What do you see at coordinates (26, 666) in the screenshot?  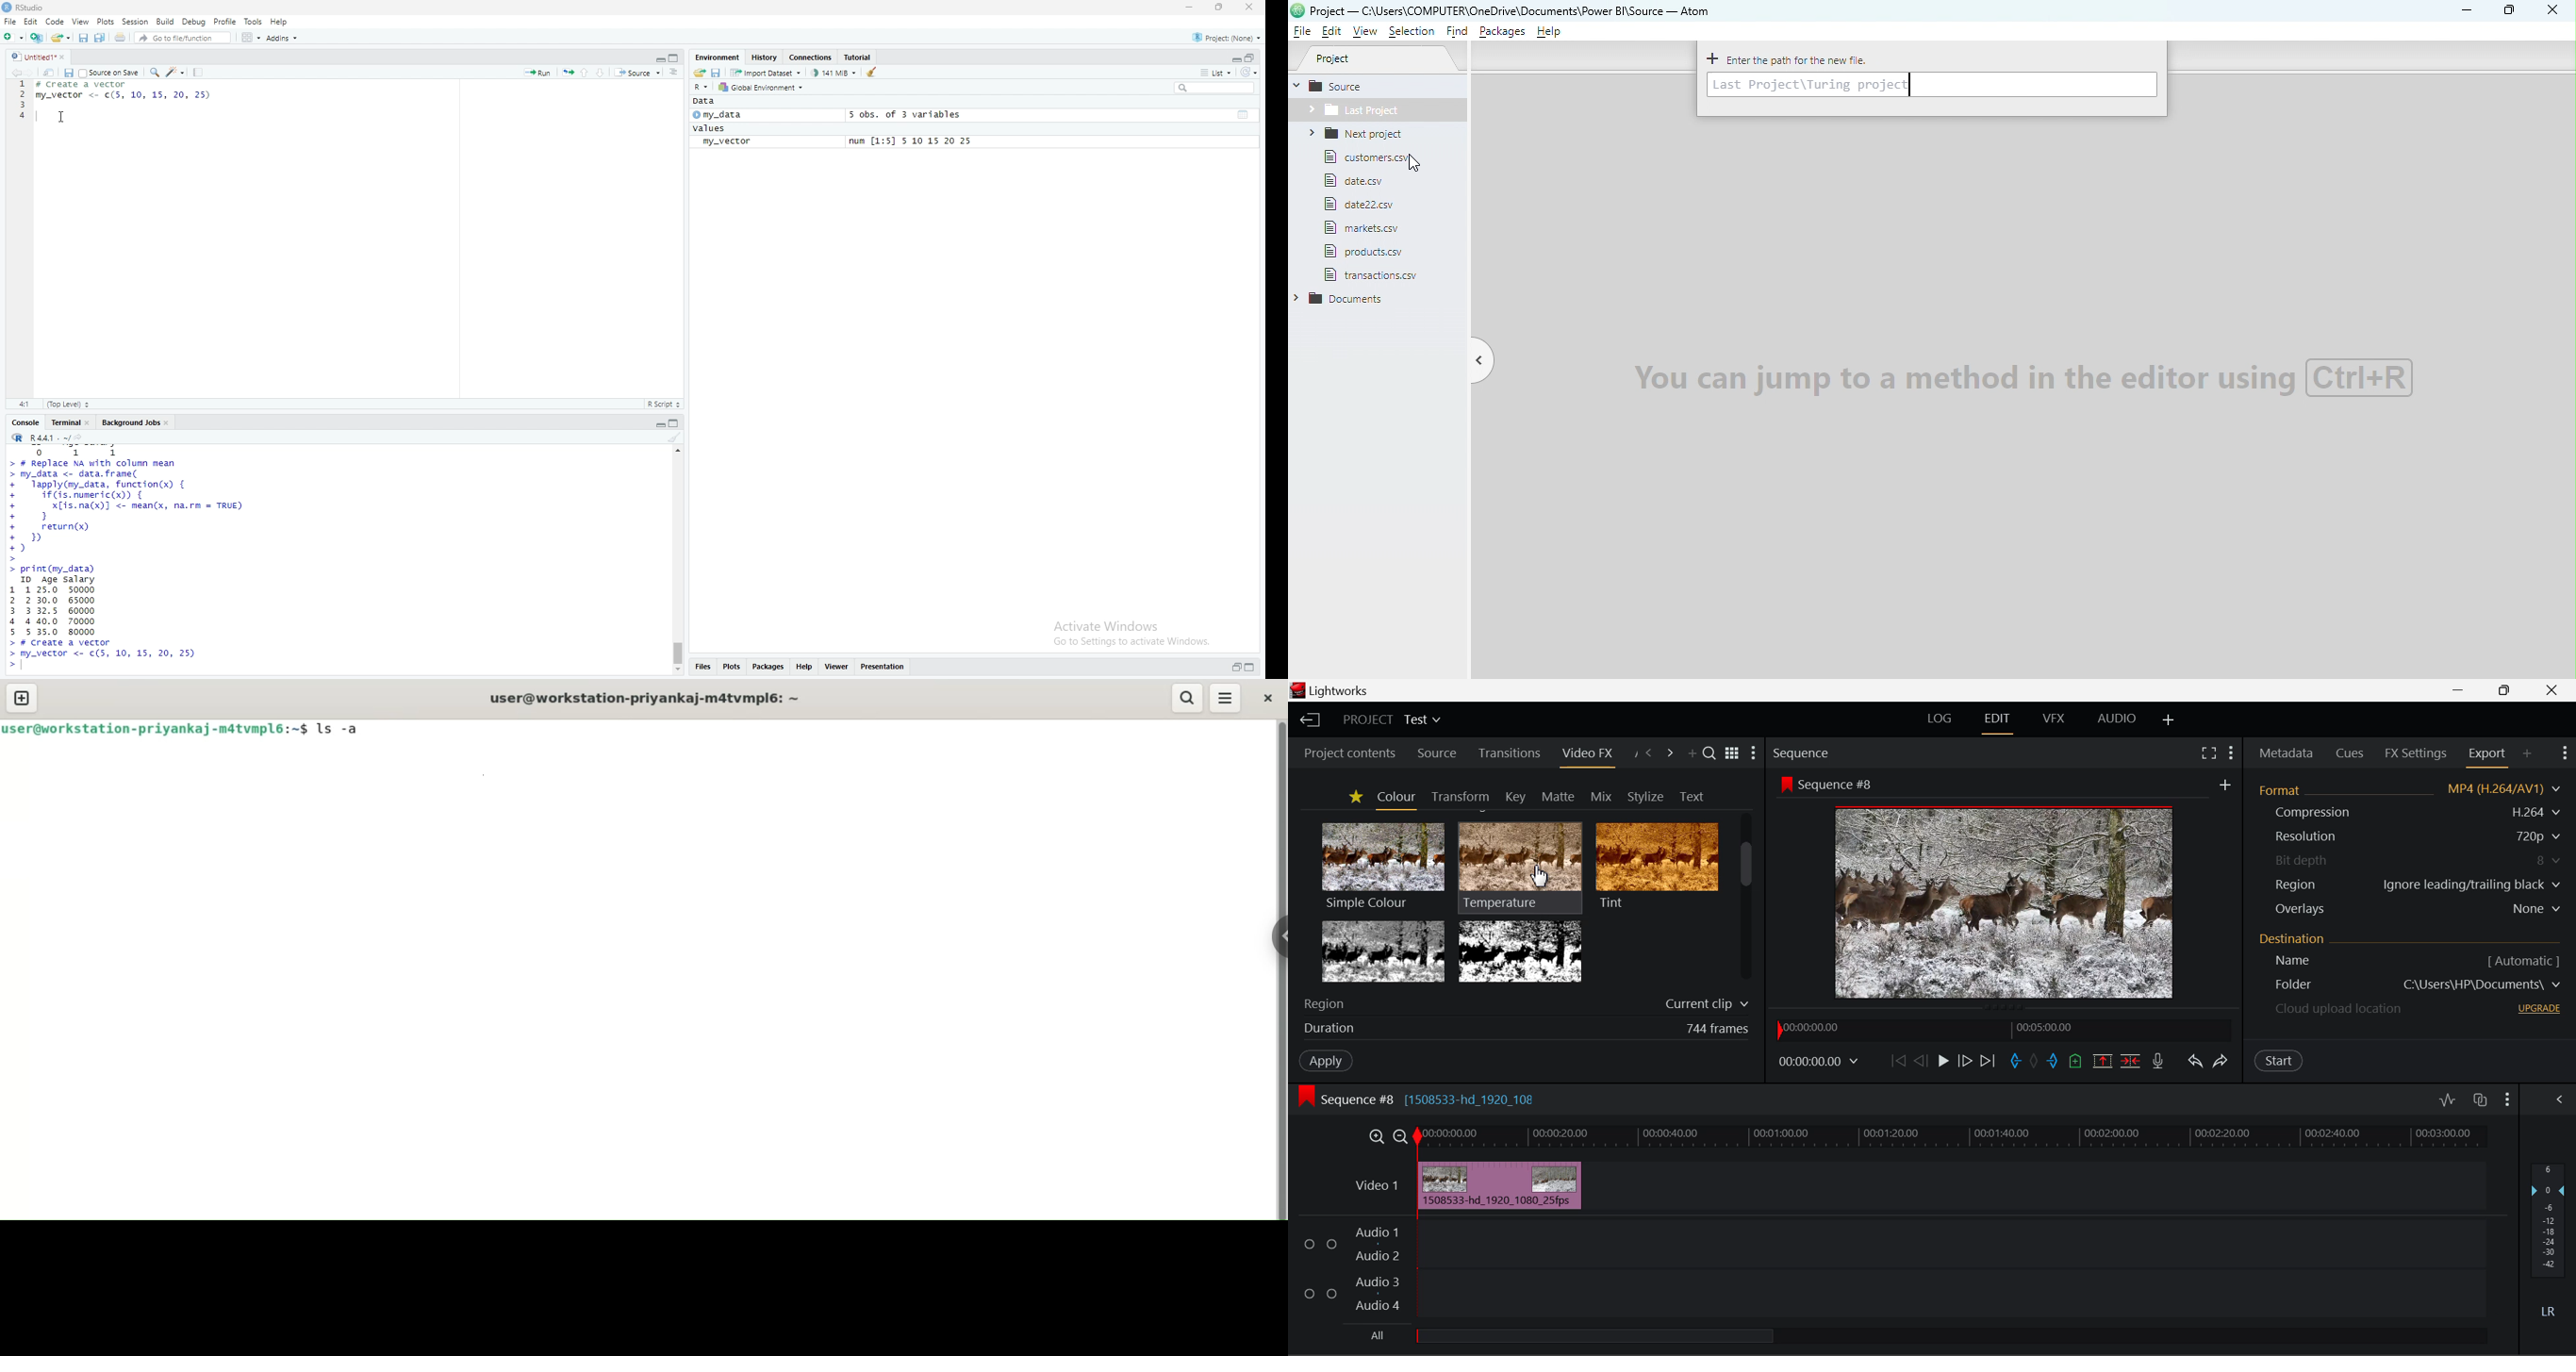 I see `text curser` at bounding box center [26, 666].